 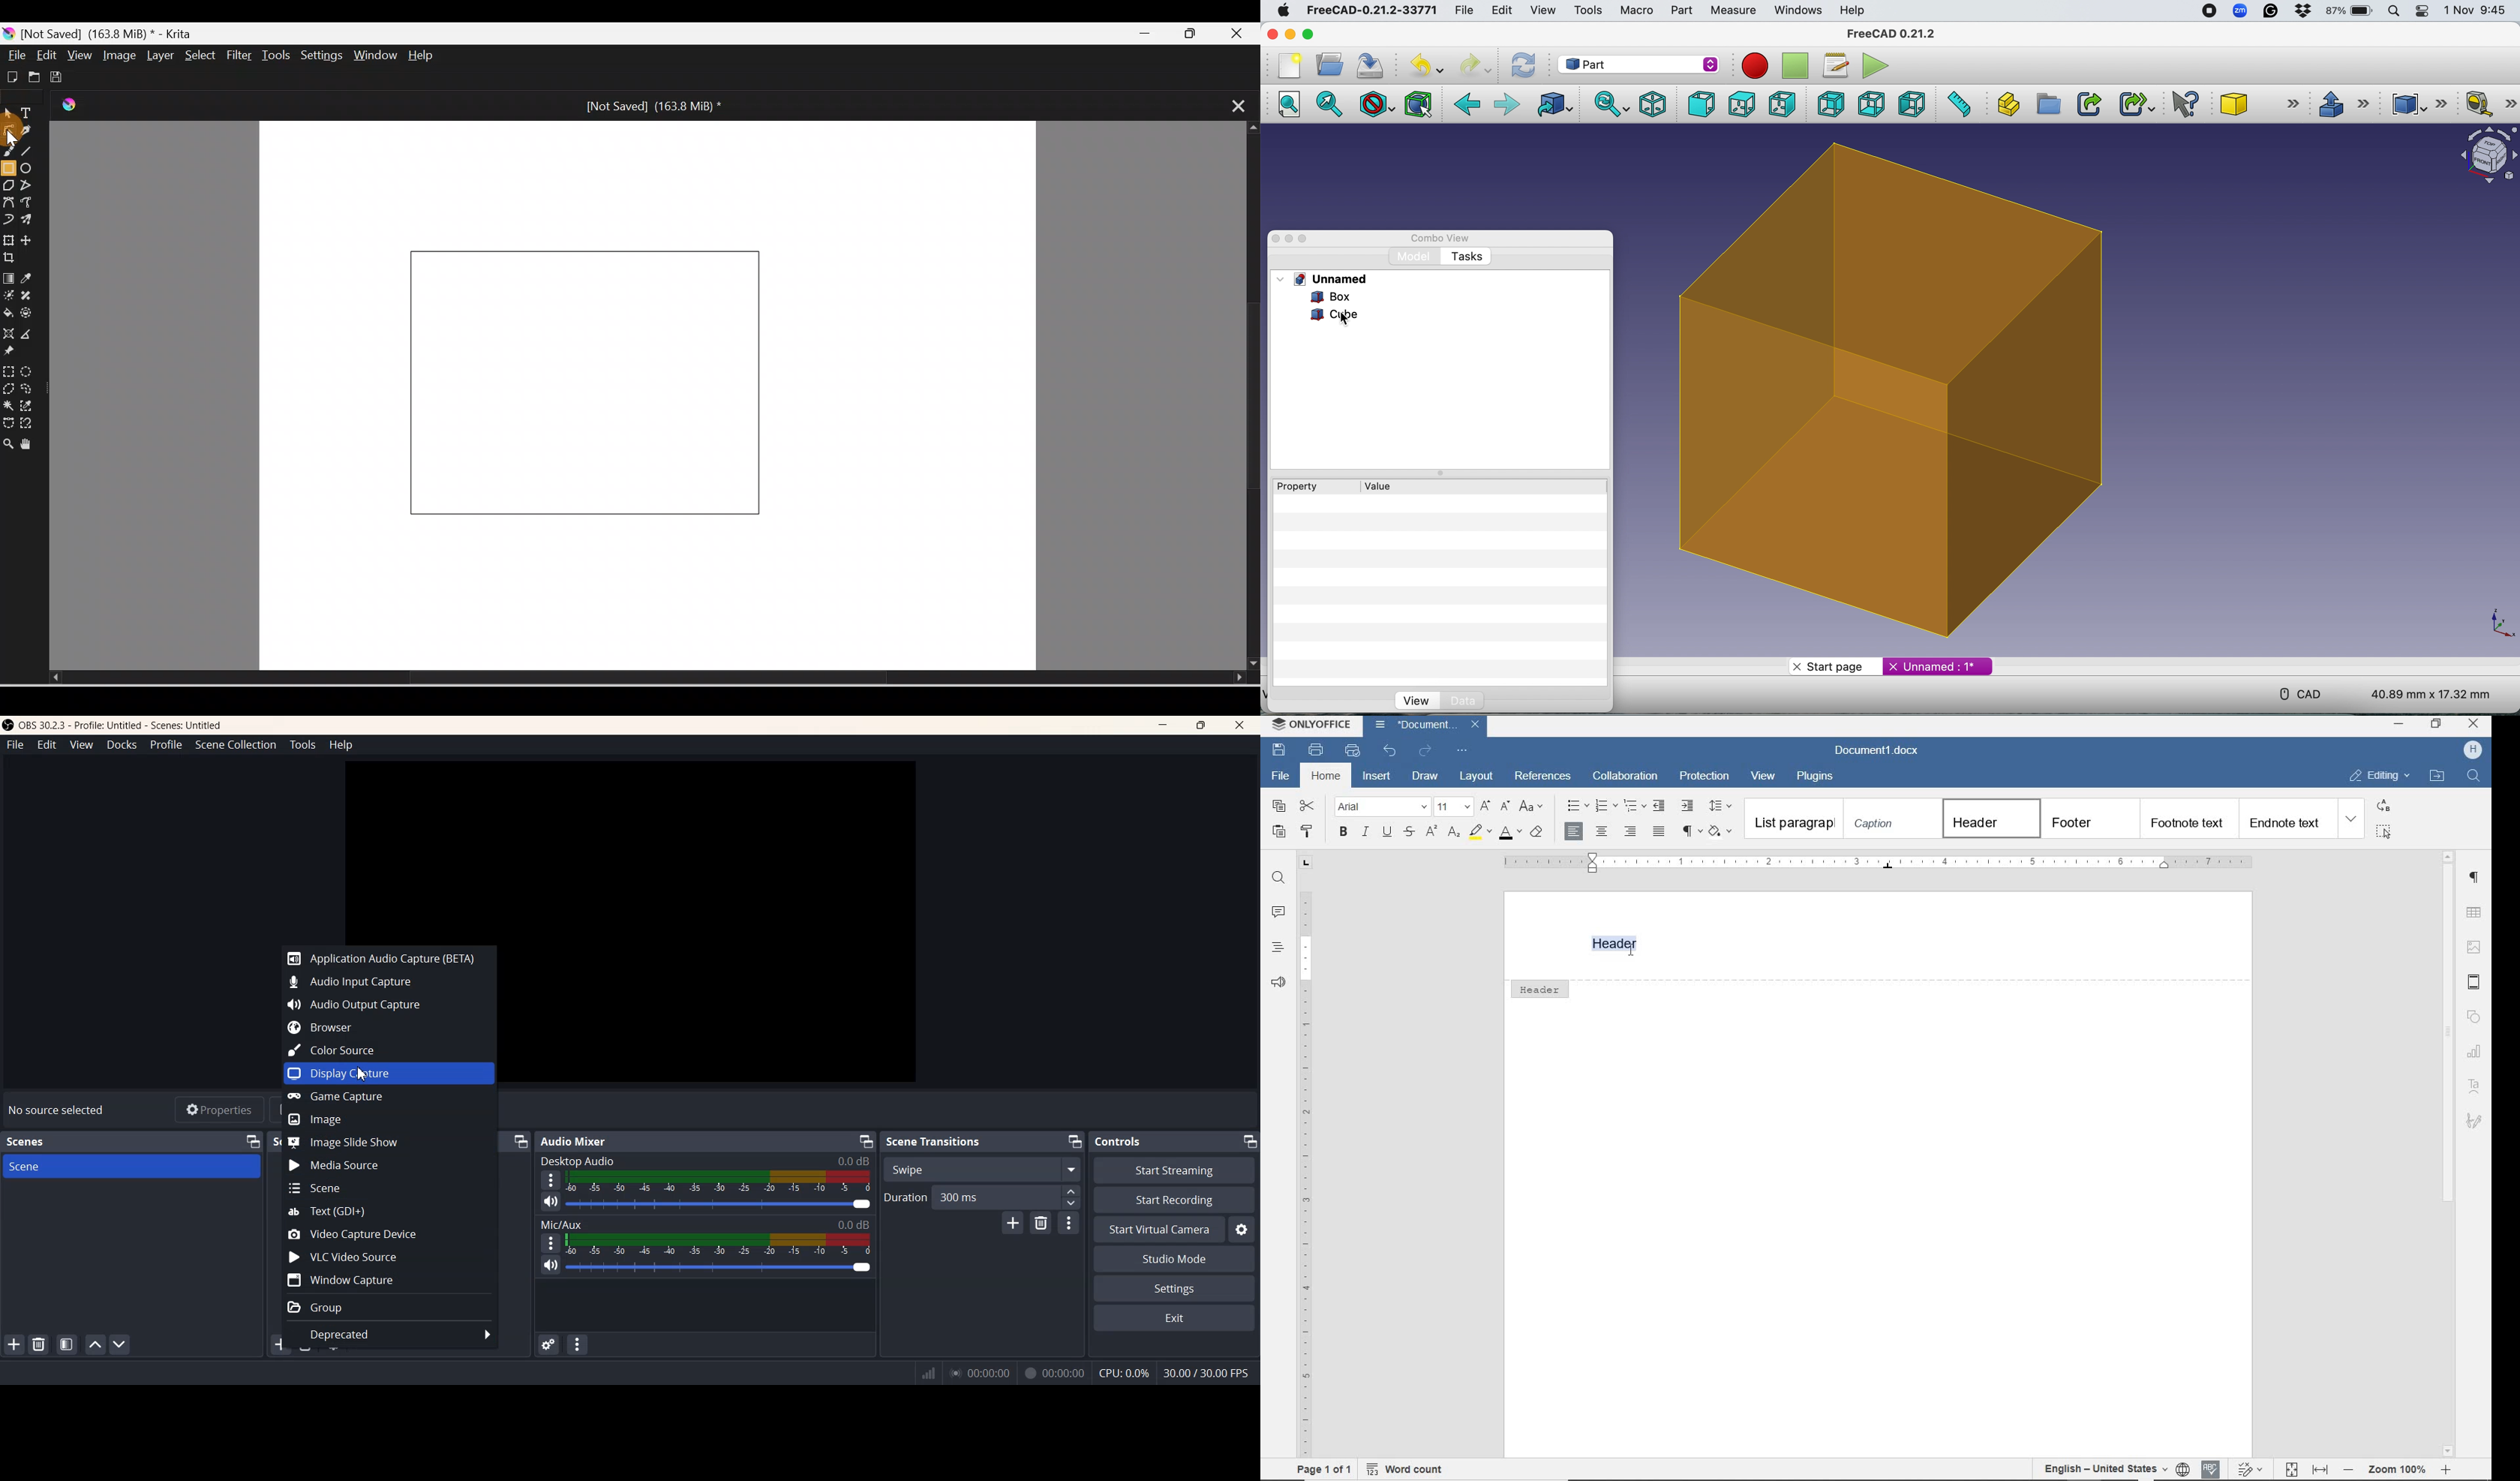 What do you see at coordinates (1381, 486) in the screenshot?
I see `Value` at bounding box center [1381, 486].